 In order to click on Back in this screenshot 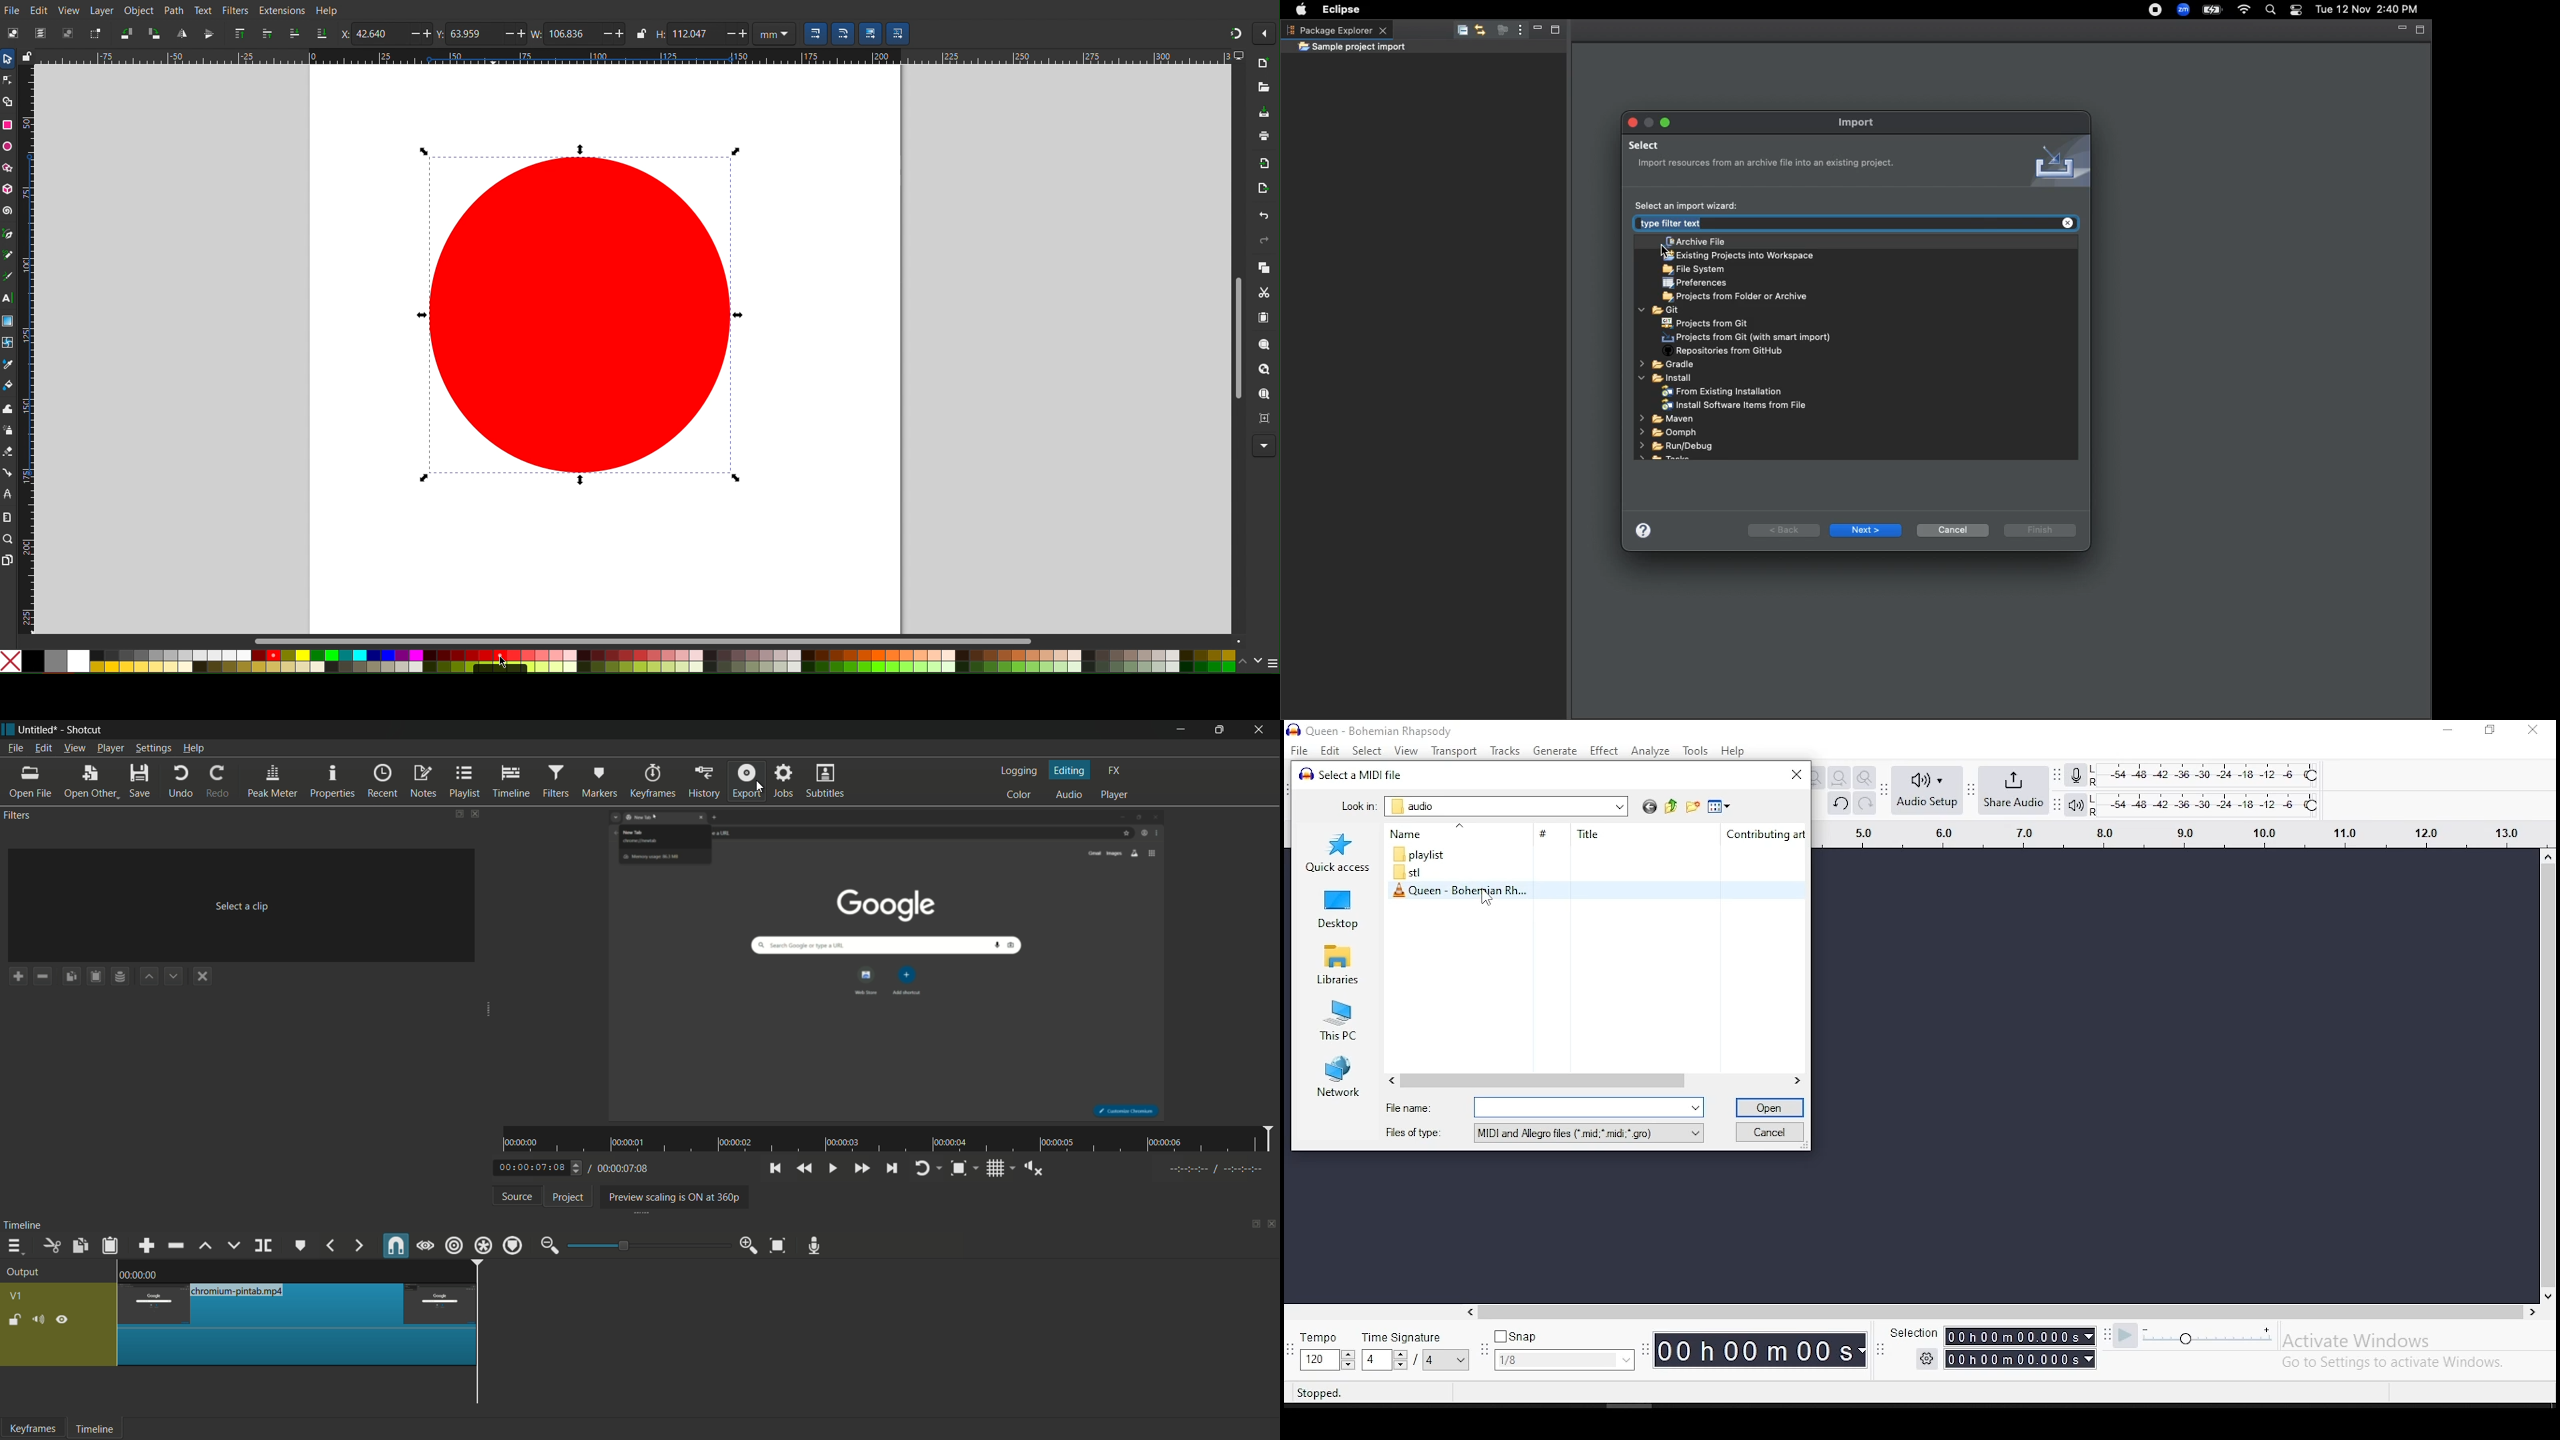, I will do `click(1782, 529)`.